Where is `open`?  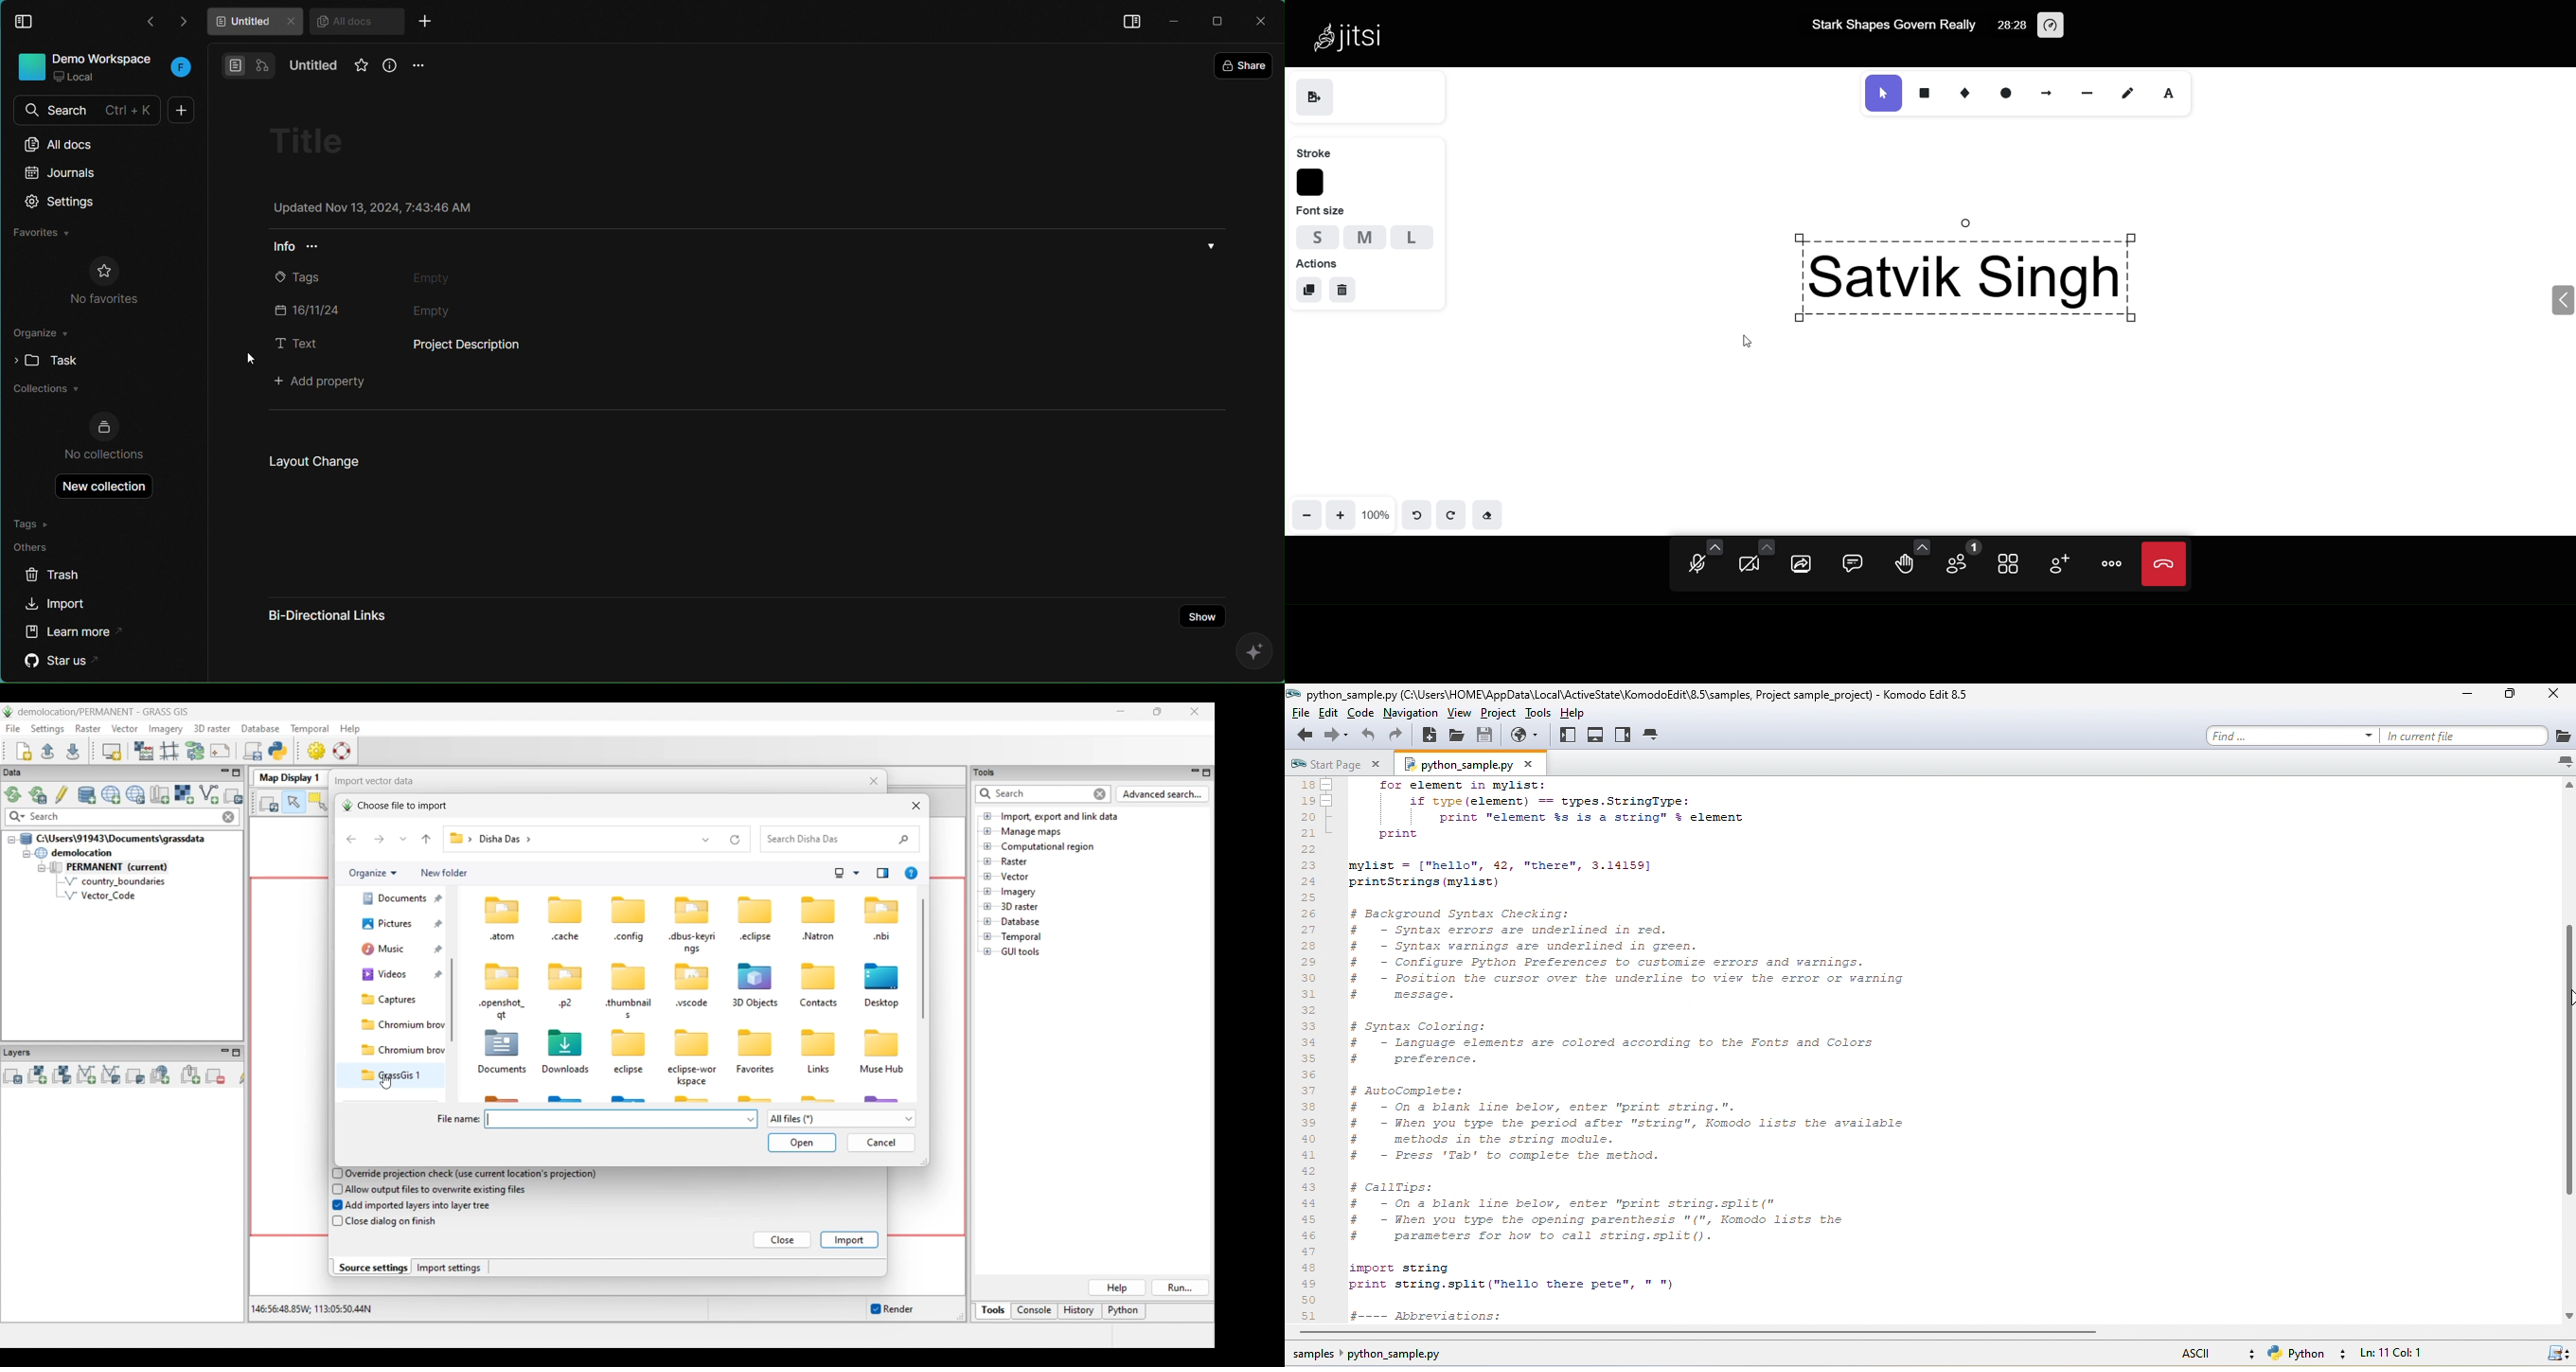 open is located at coordinates (1457, 736).